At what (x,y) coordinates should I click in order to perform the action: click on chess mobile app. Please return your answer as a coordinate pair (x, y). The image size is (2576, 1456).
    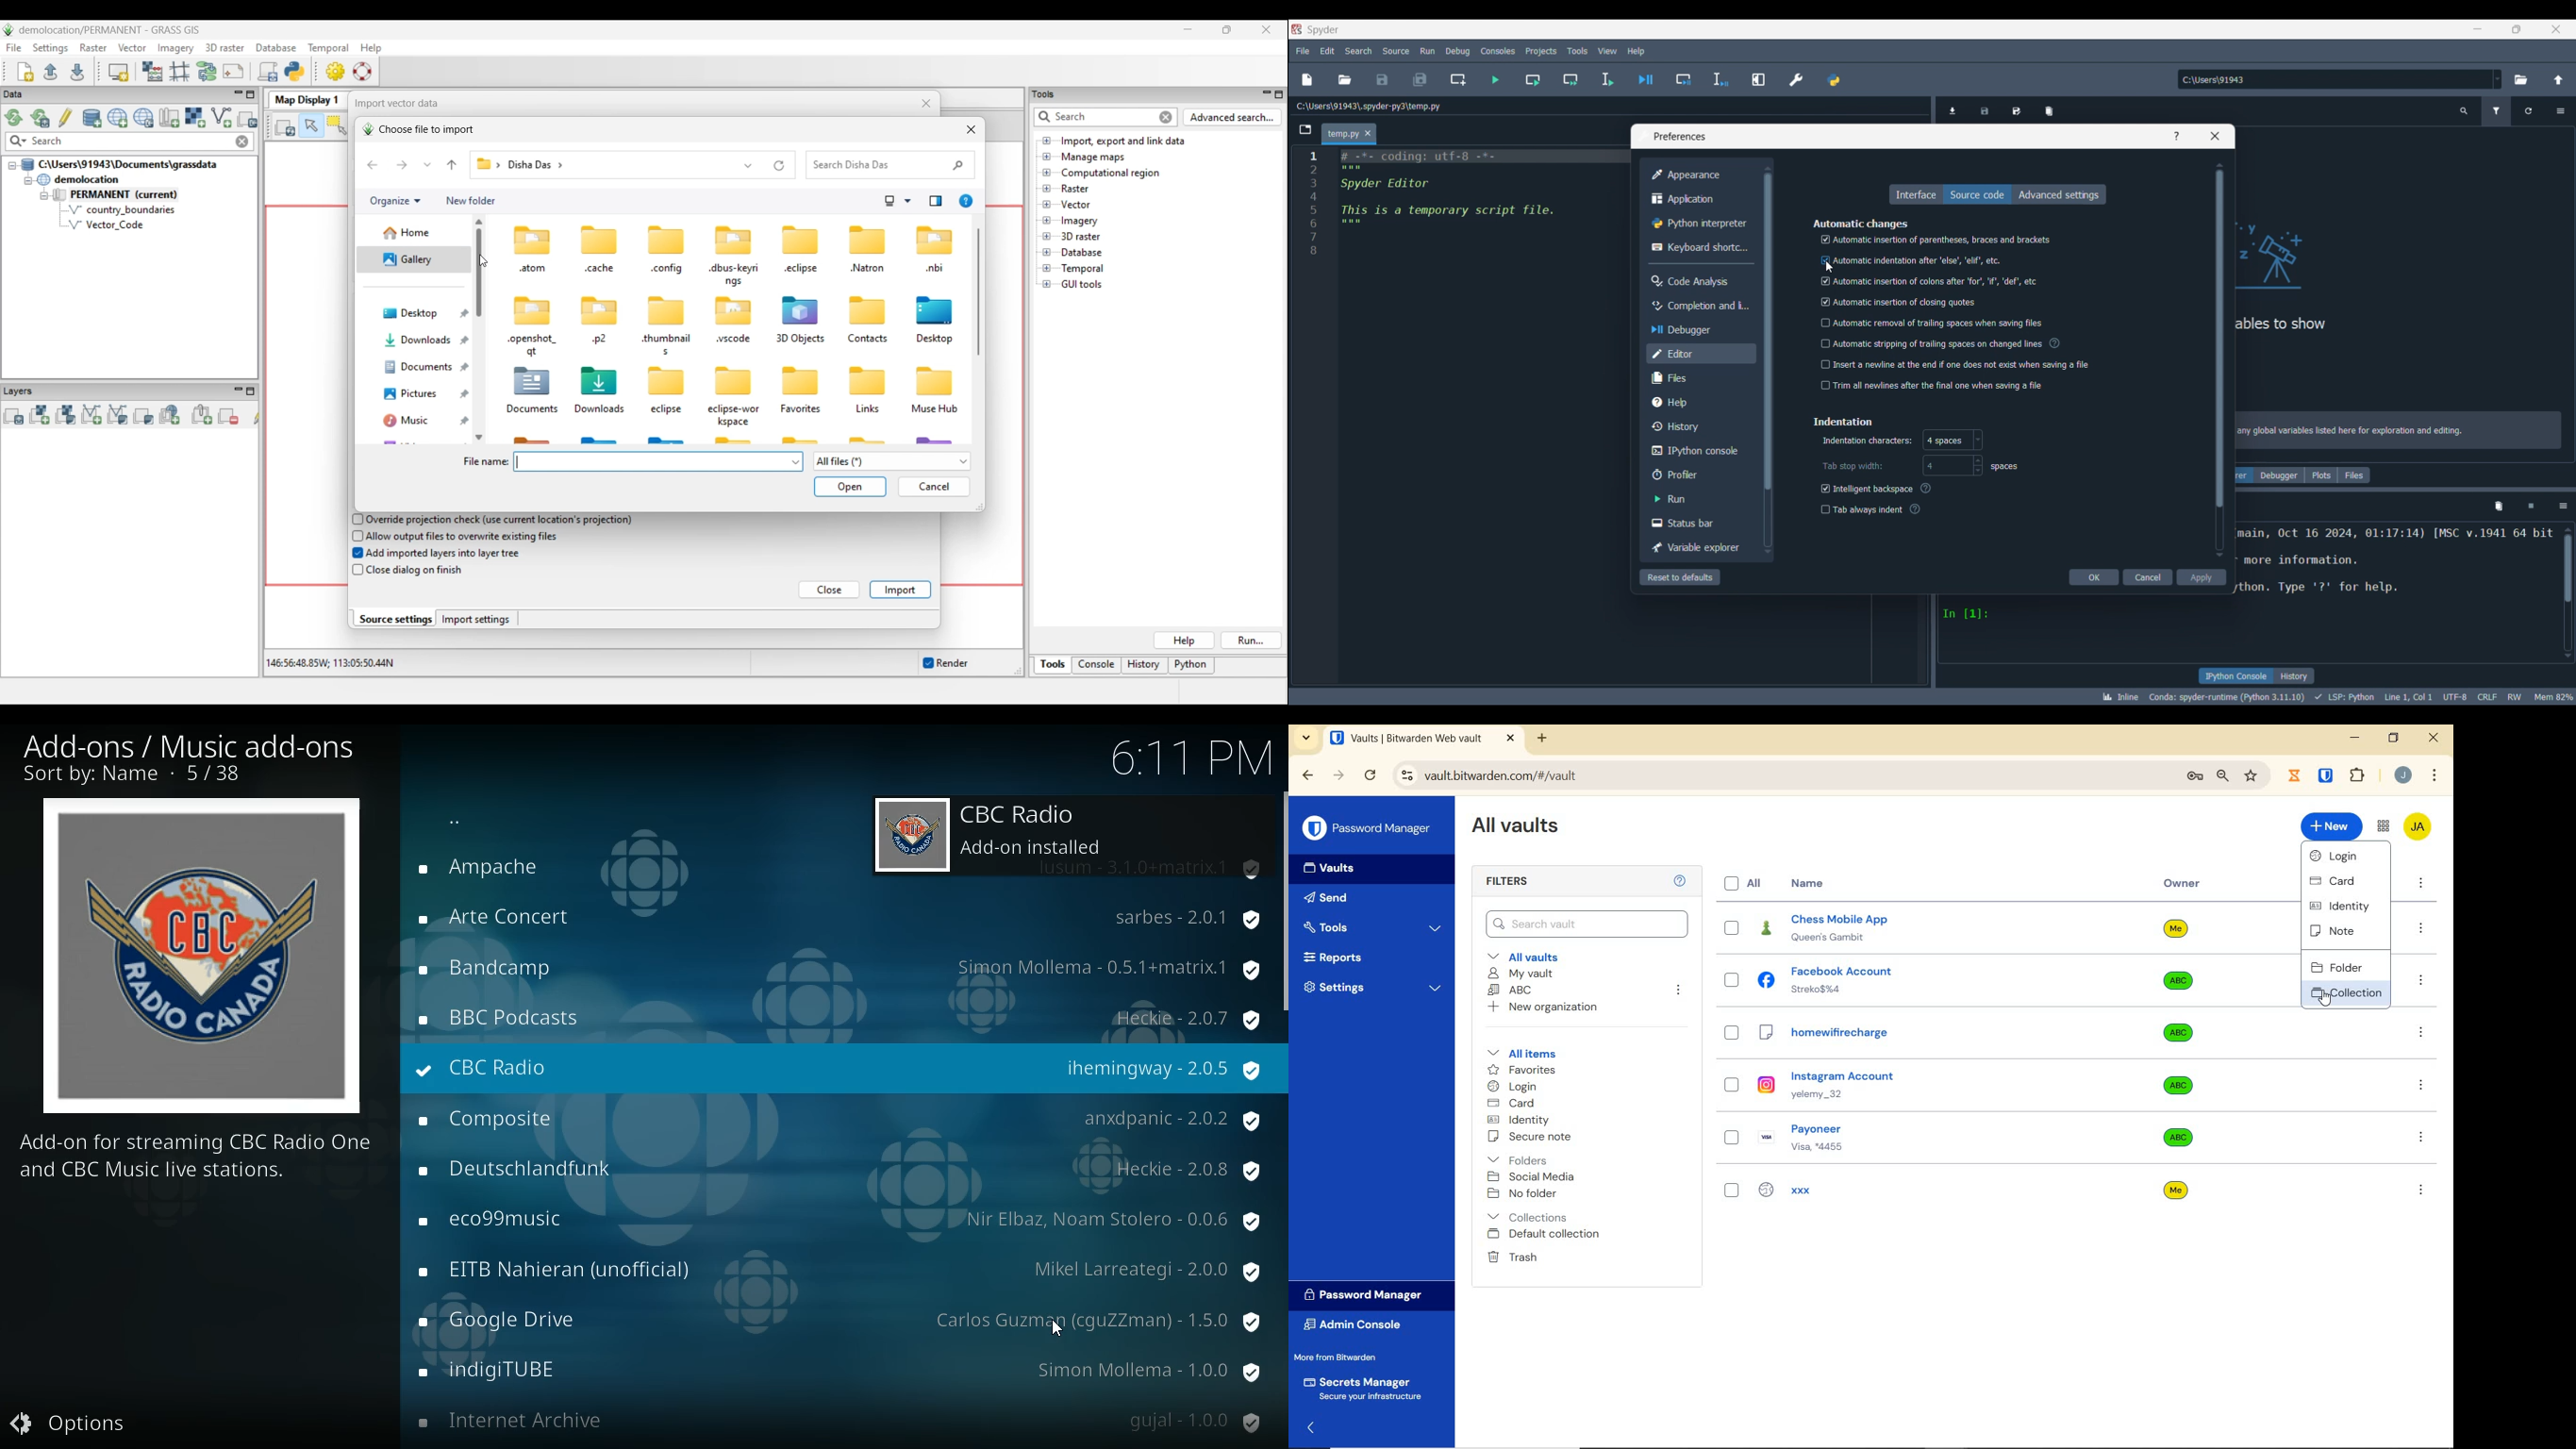
    Looking at the image, I should click on (1927, 929).